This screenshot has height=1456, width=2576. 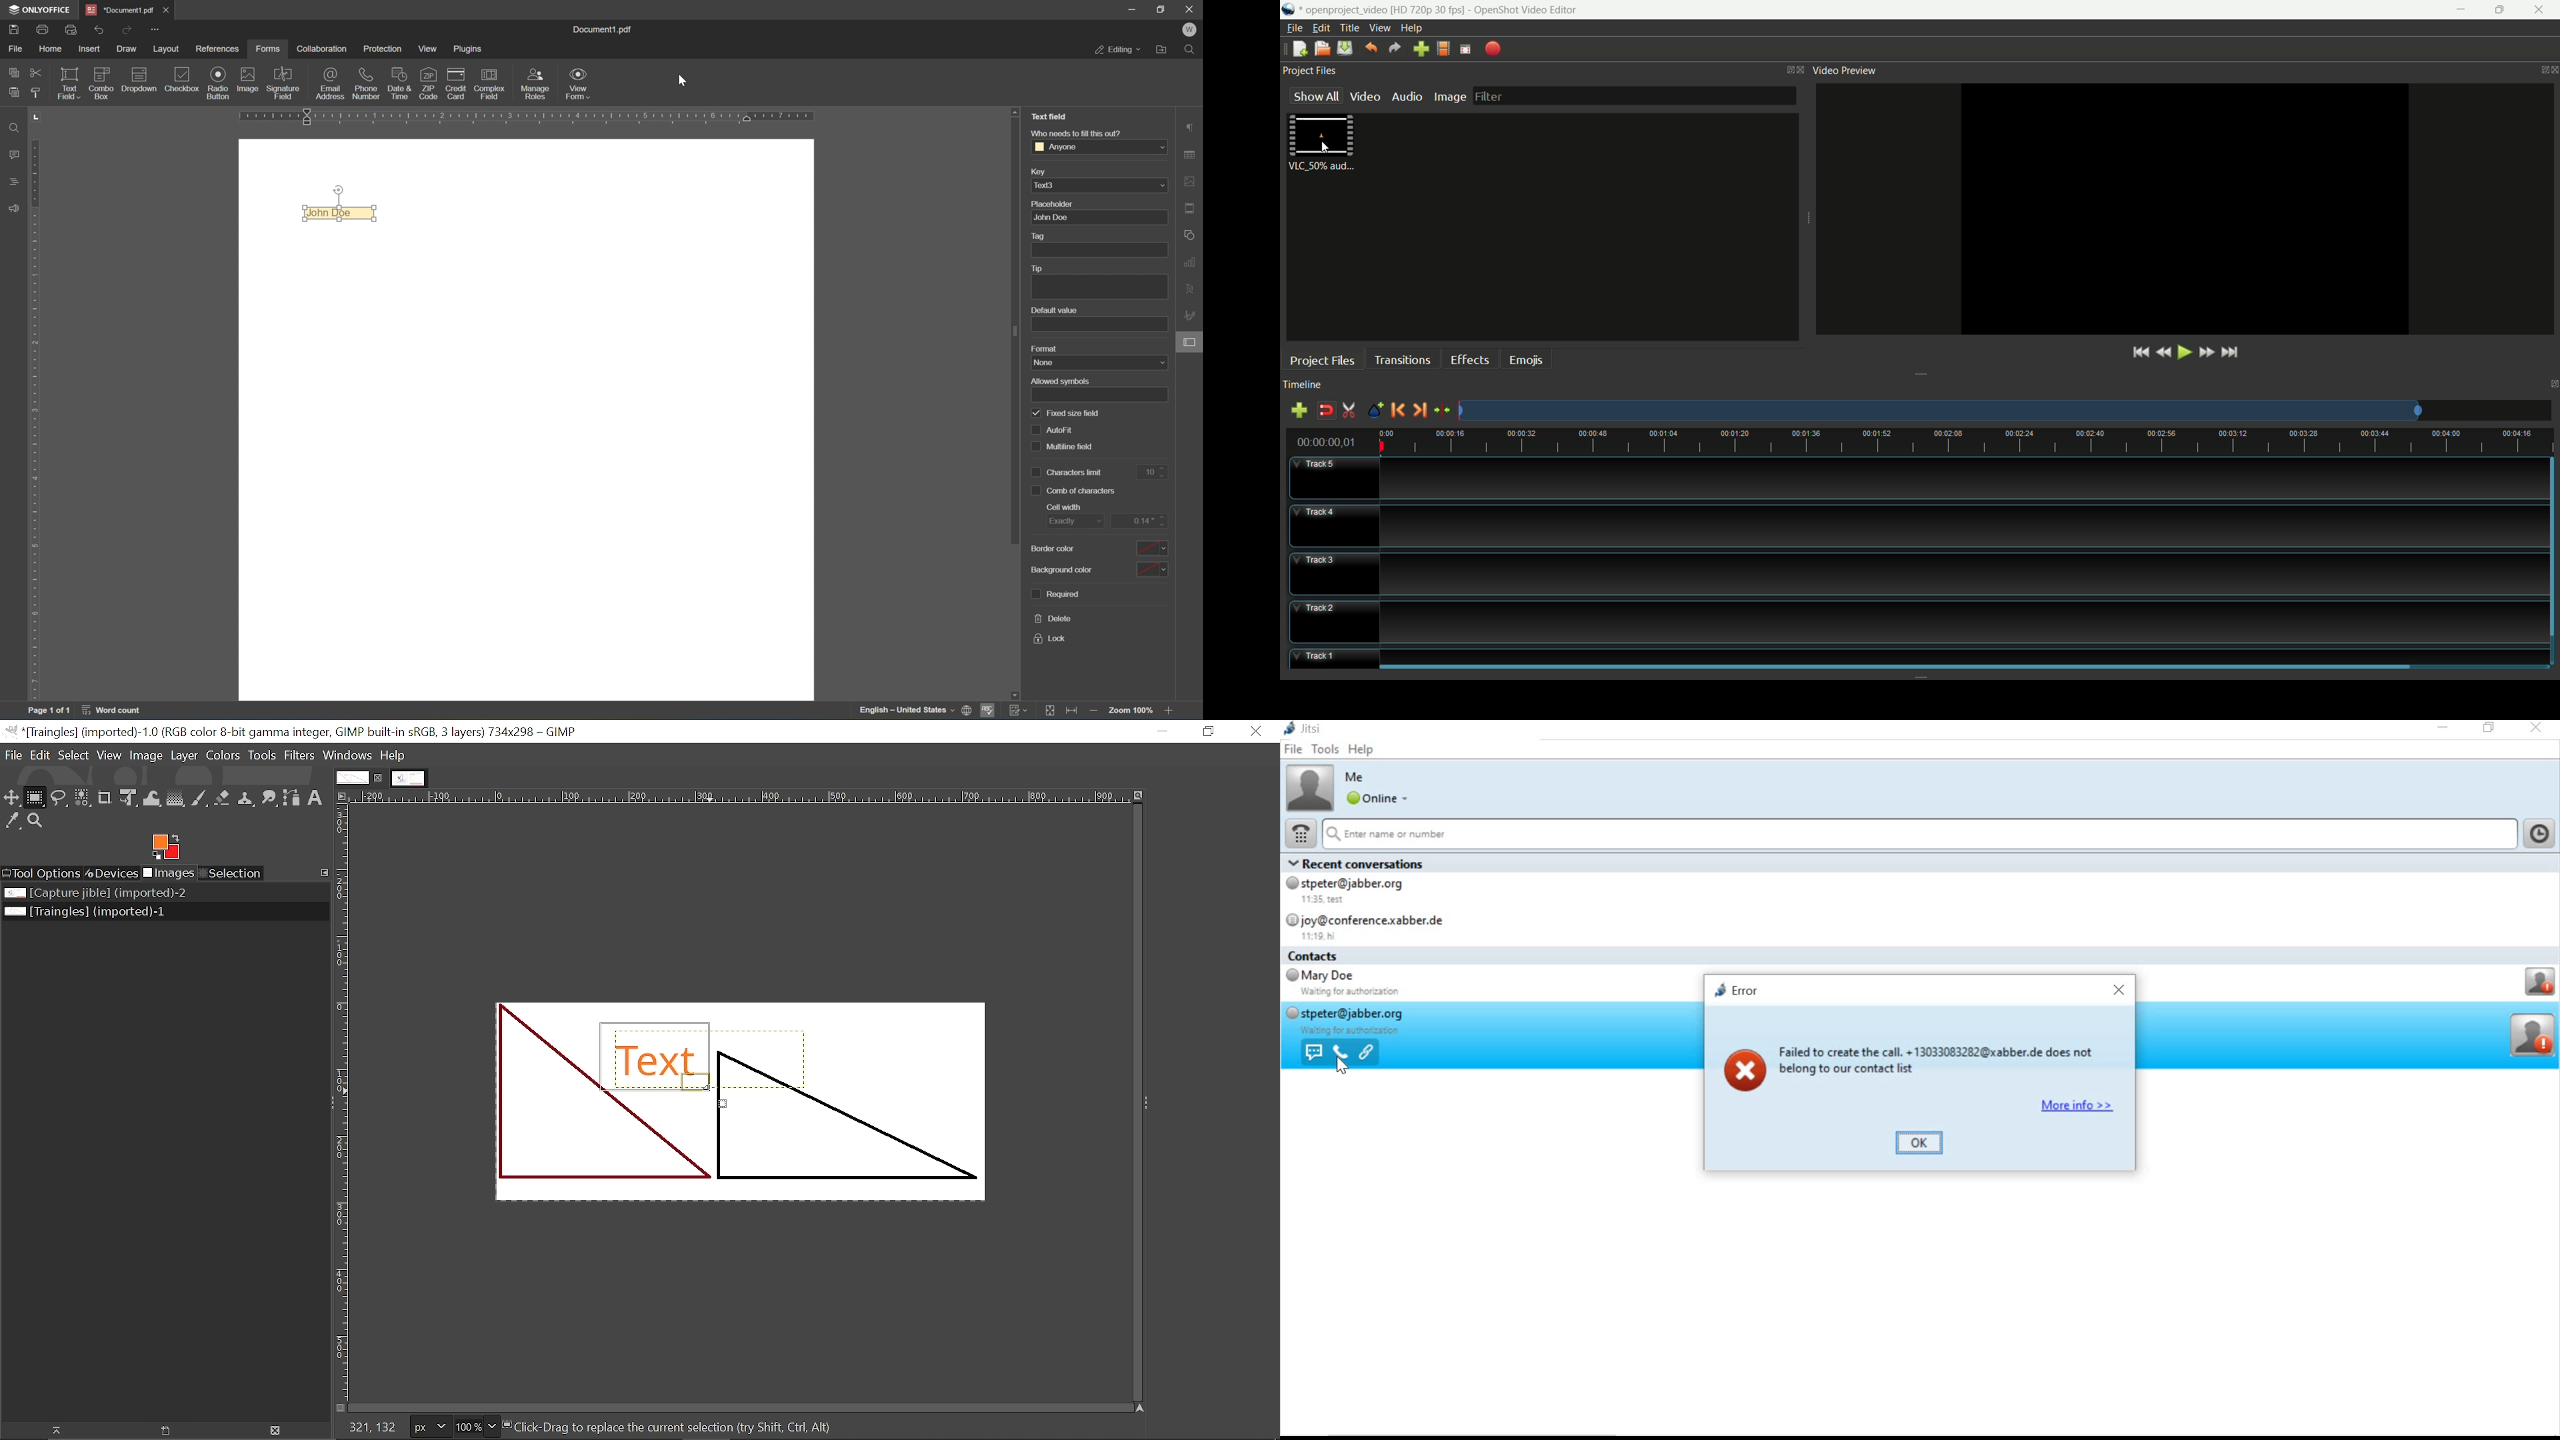 I want to click on print, so click(x=42, y=28).